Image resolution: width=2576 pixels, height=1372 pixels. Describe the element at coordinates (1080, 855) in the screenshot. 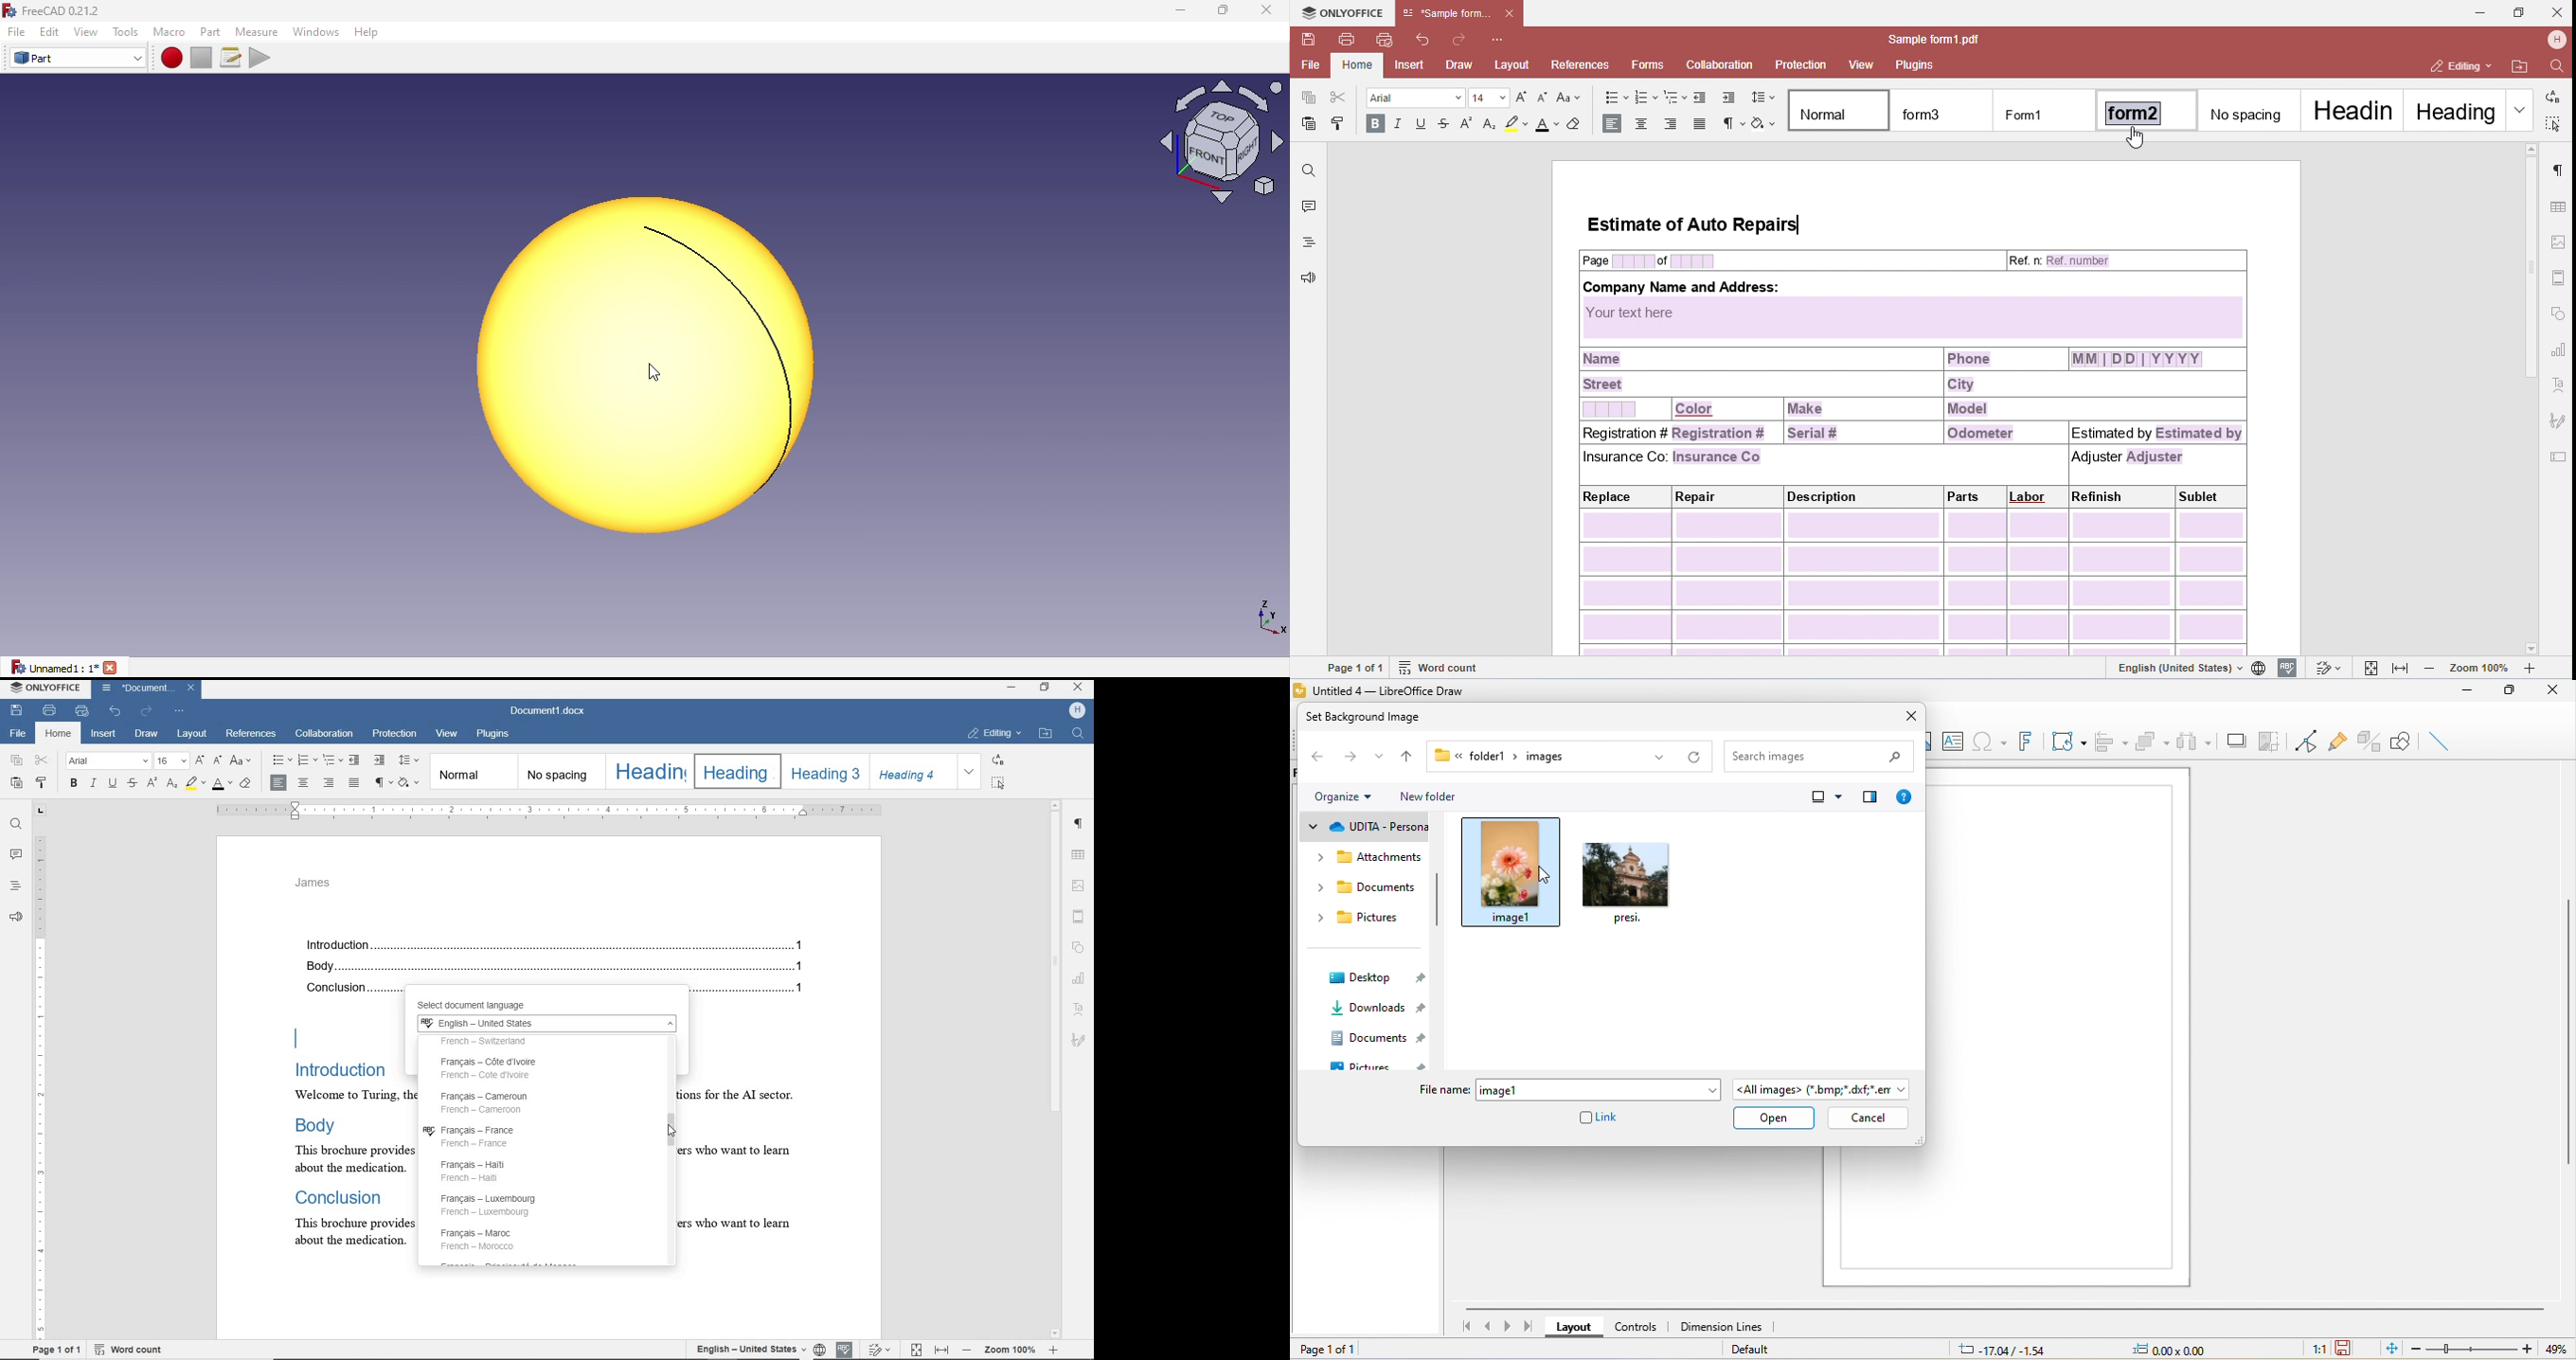

I see `table` at that location.